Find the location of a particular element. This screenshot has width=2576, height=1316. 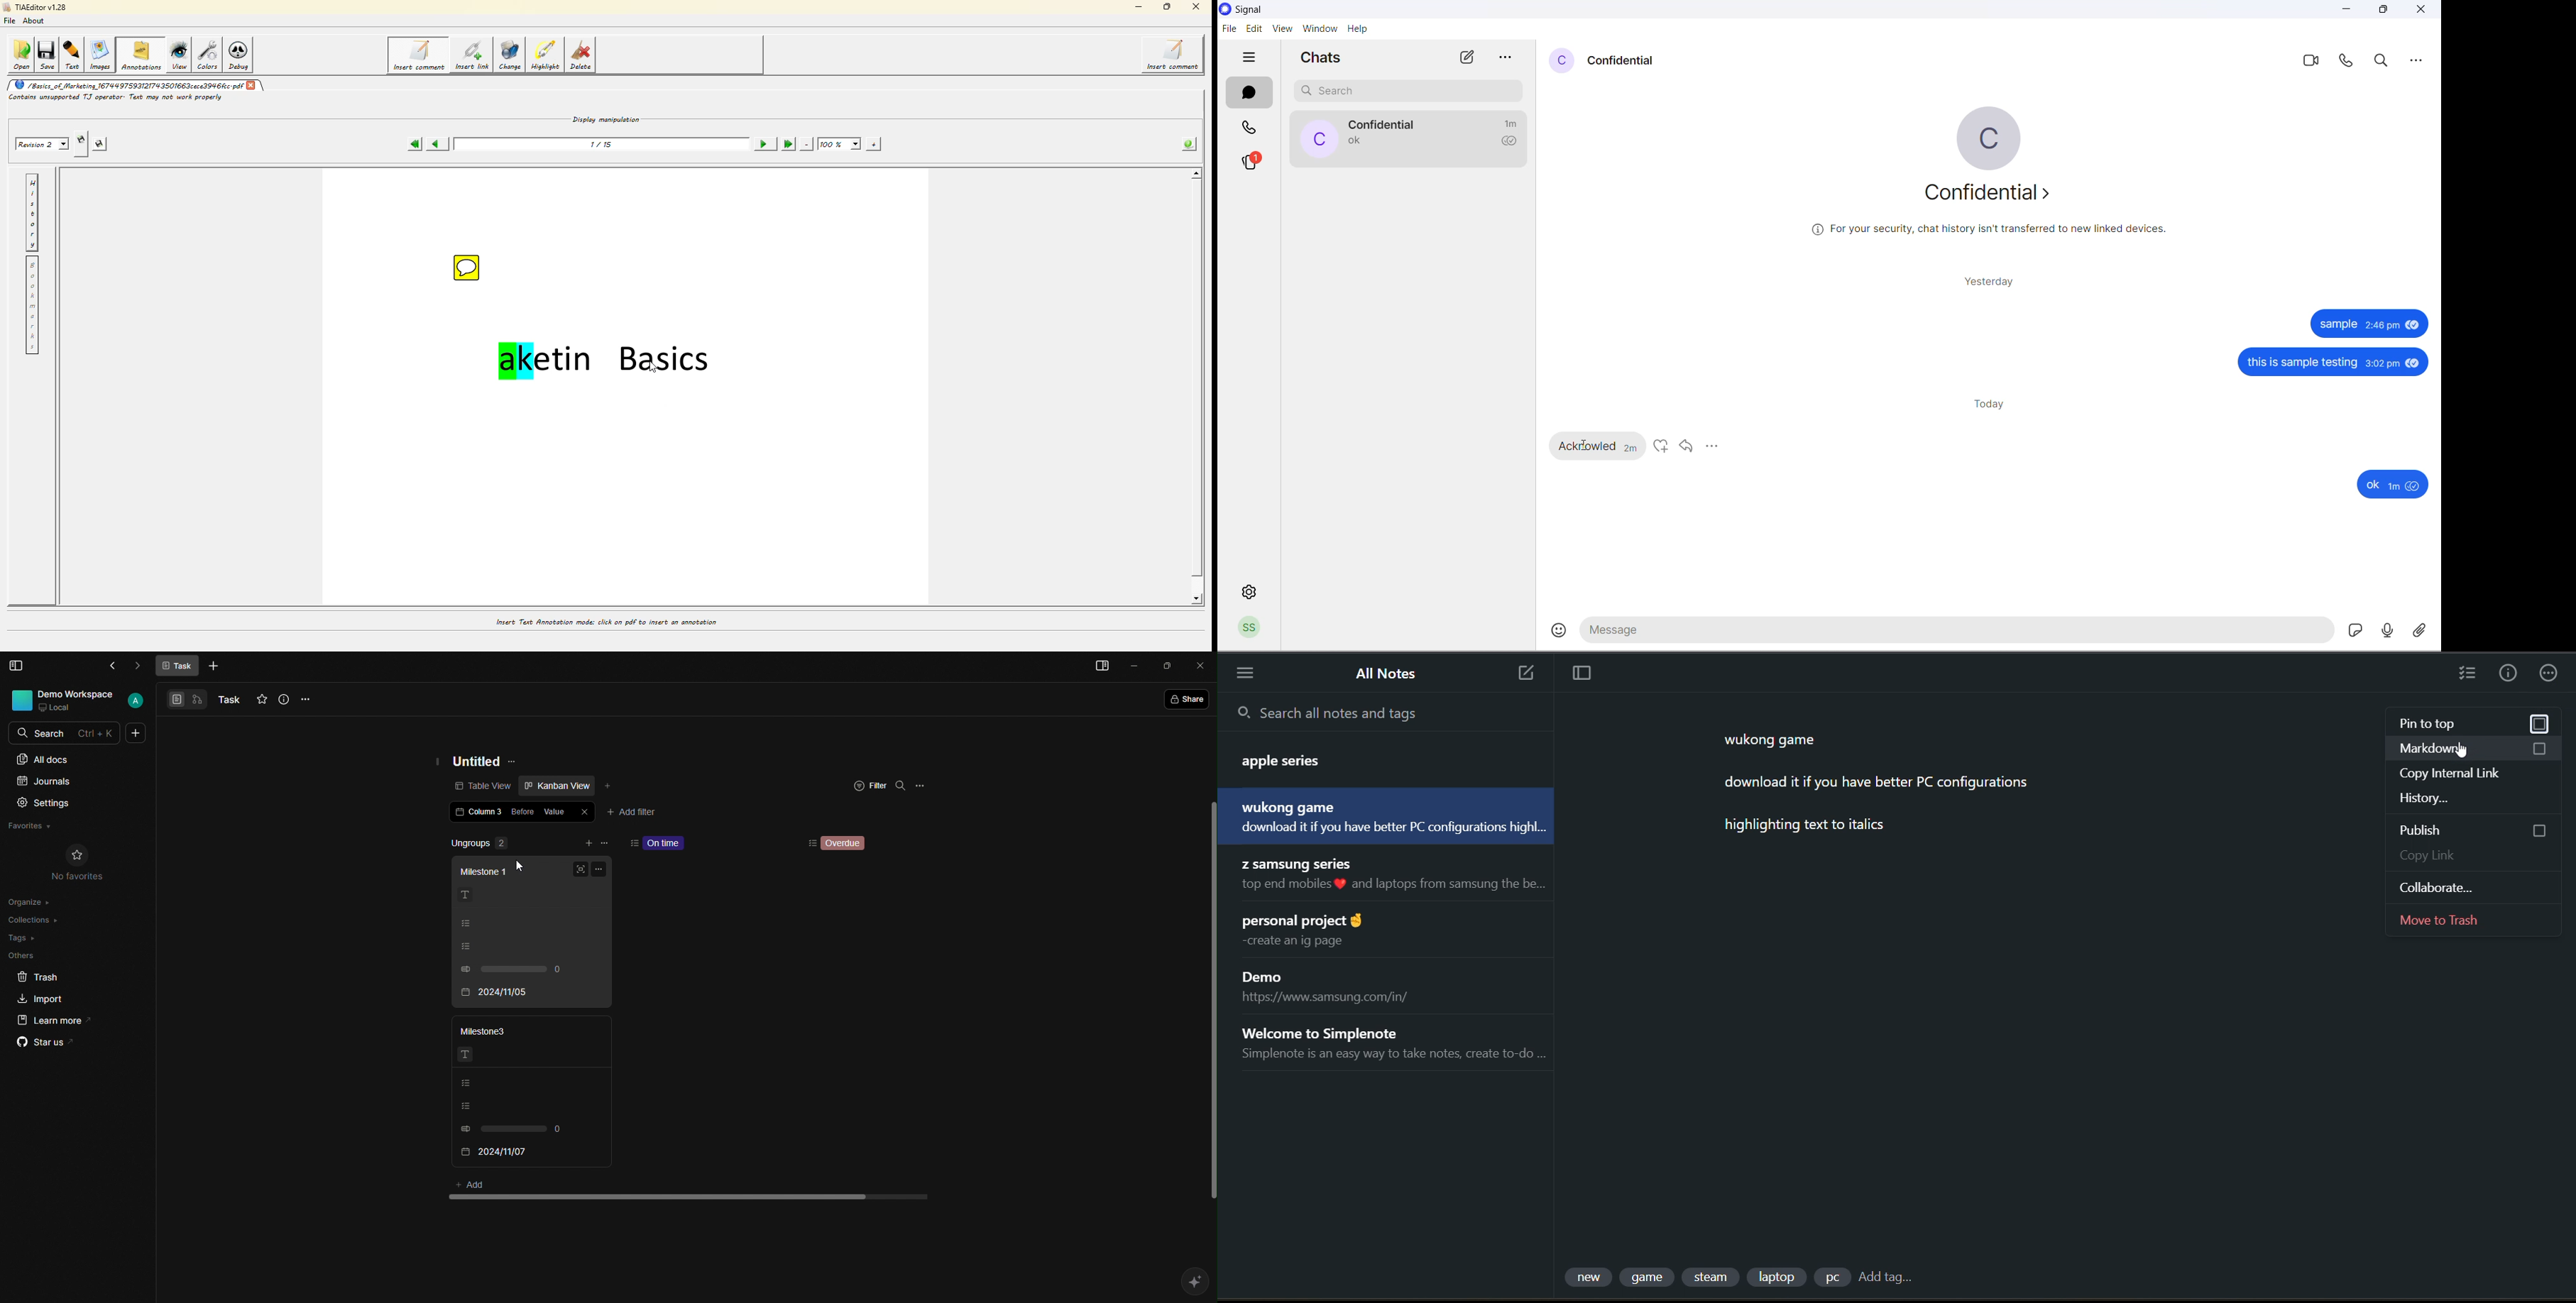

more options is located at coordinates (1507, 58).